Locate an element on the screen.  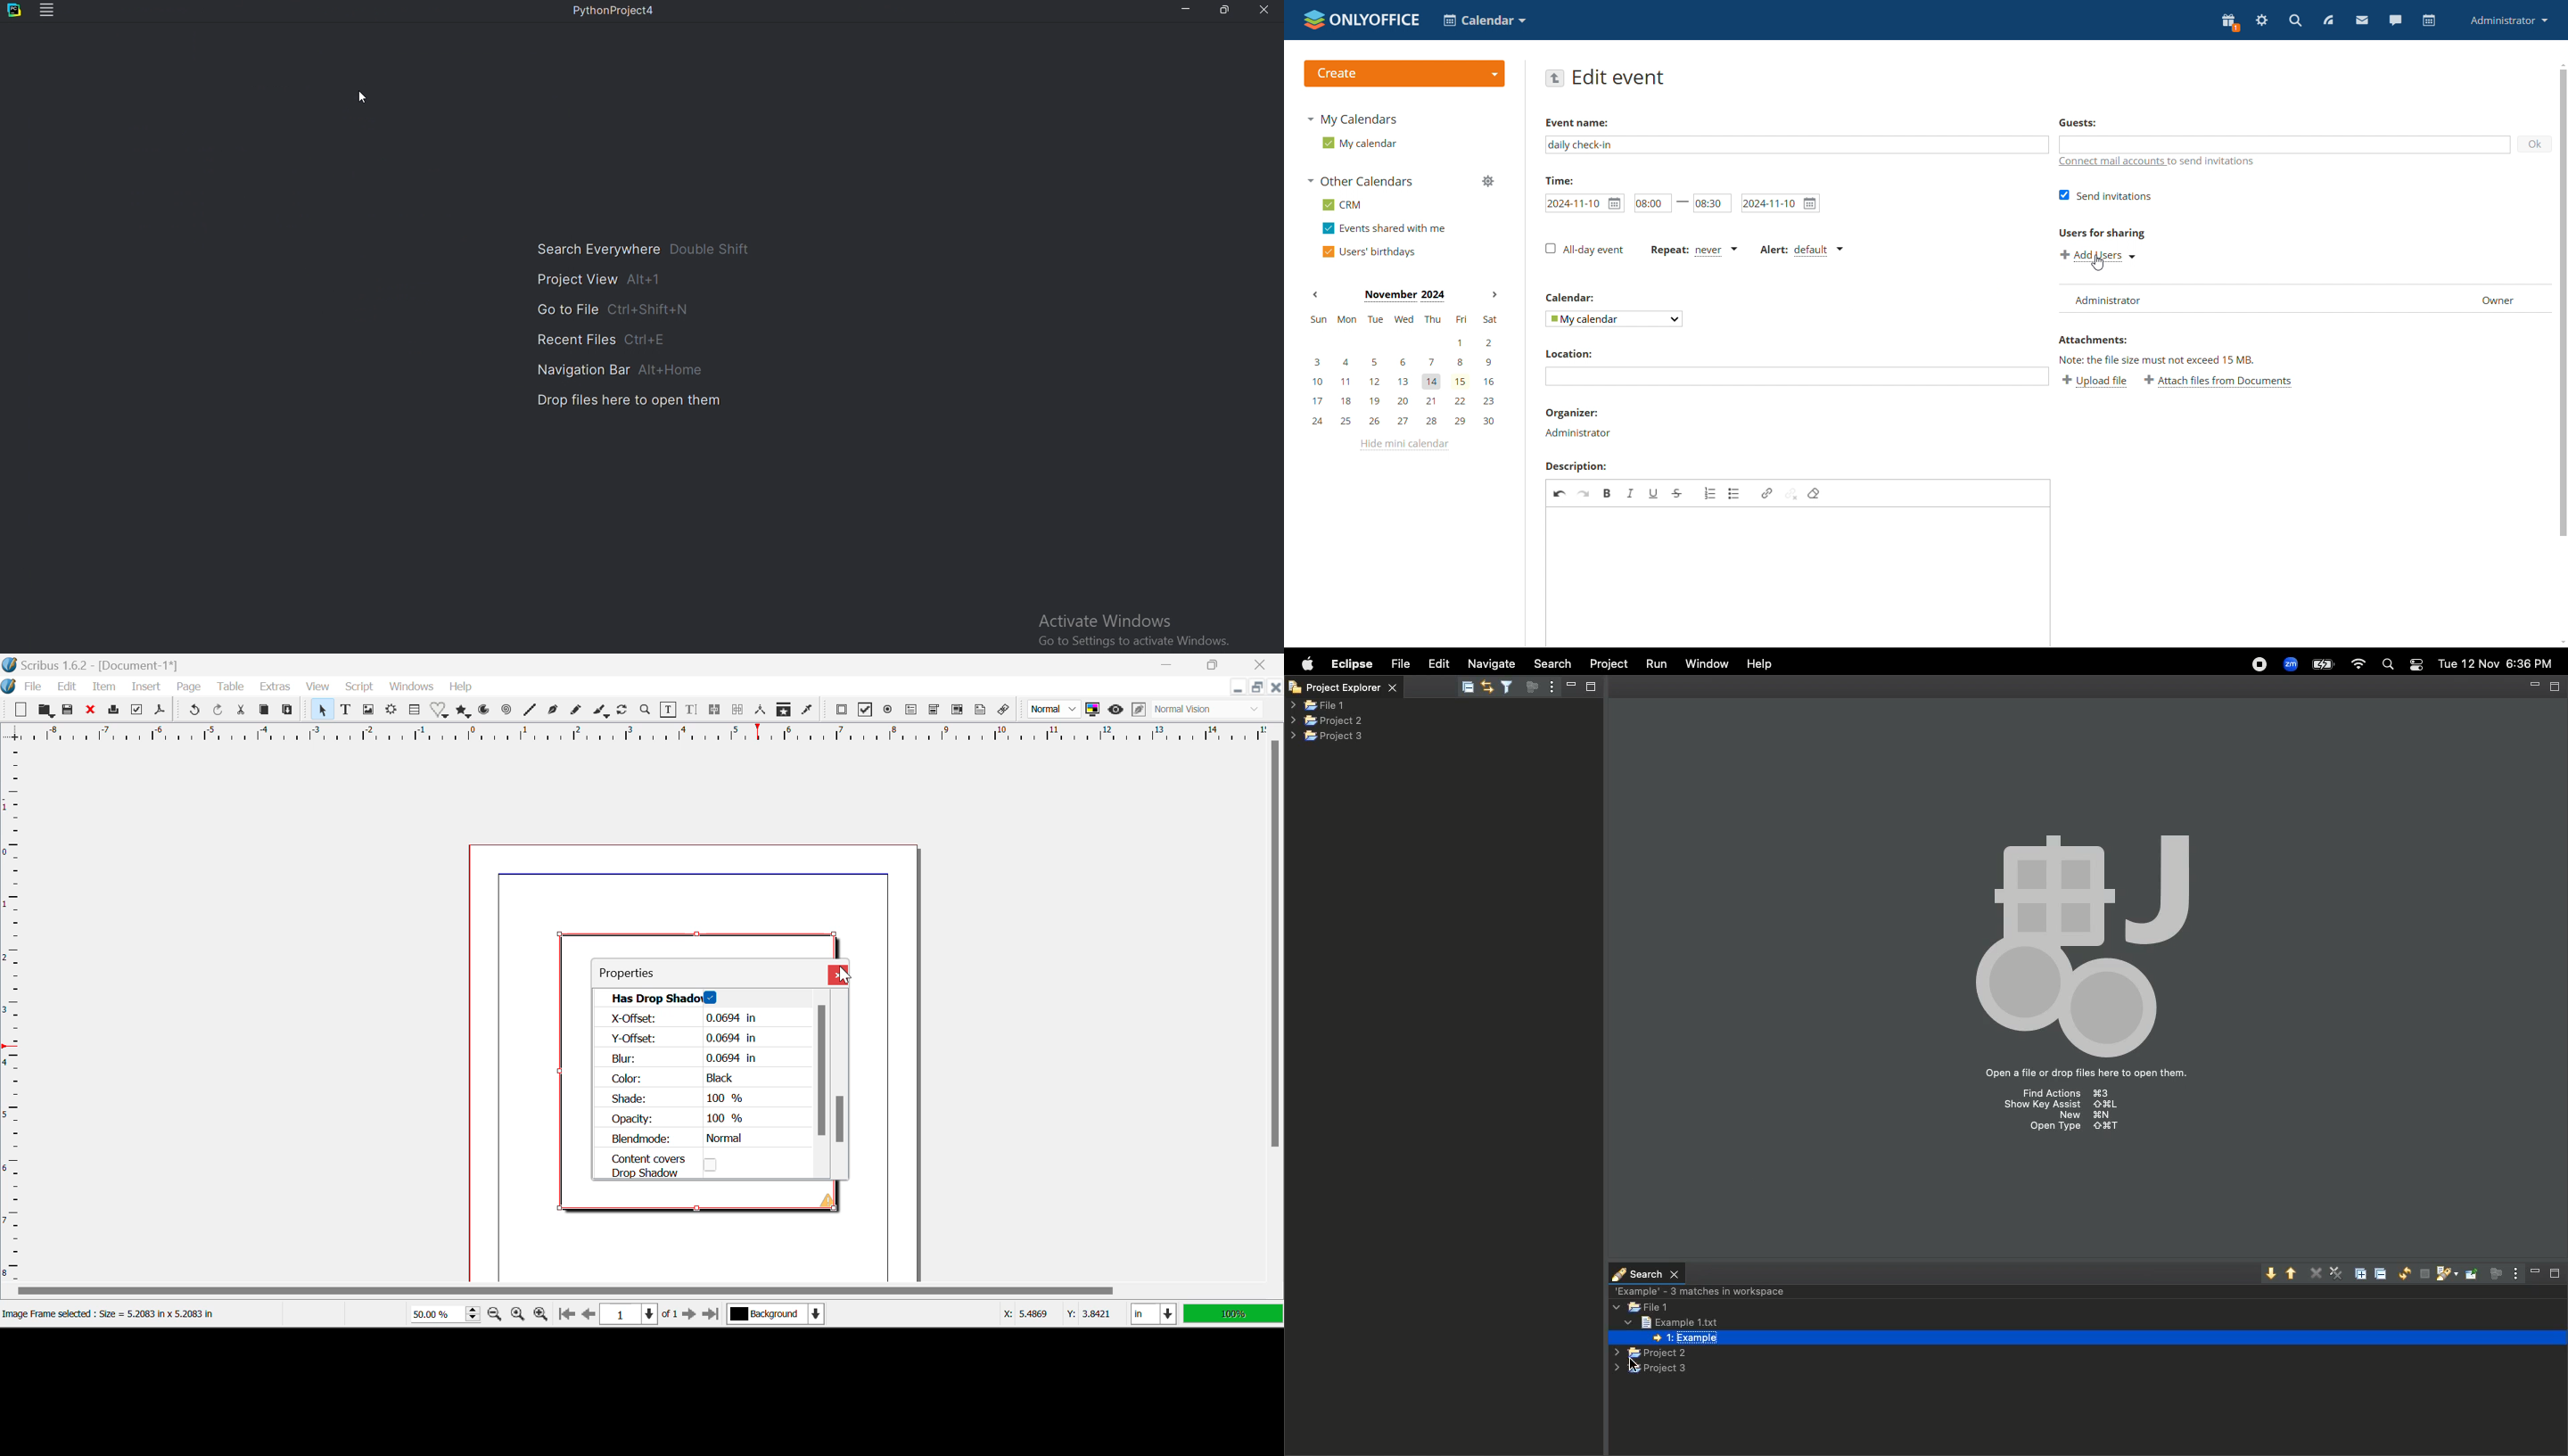
Text Frame is located at coordinates (346, 710).